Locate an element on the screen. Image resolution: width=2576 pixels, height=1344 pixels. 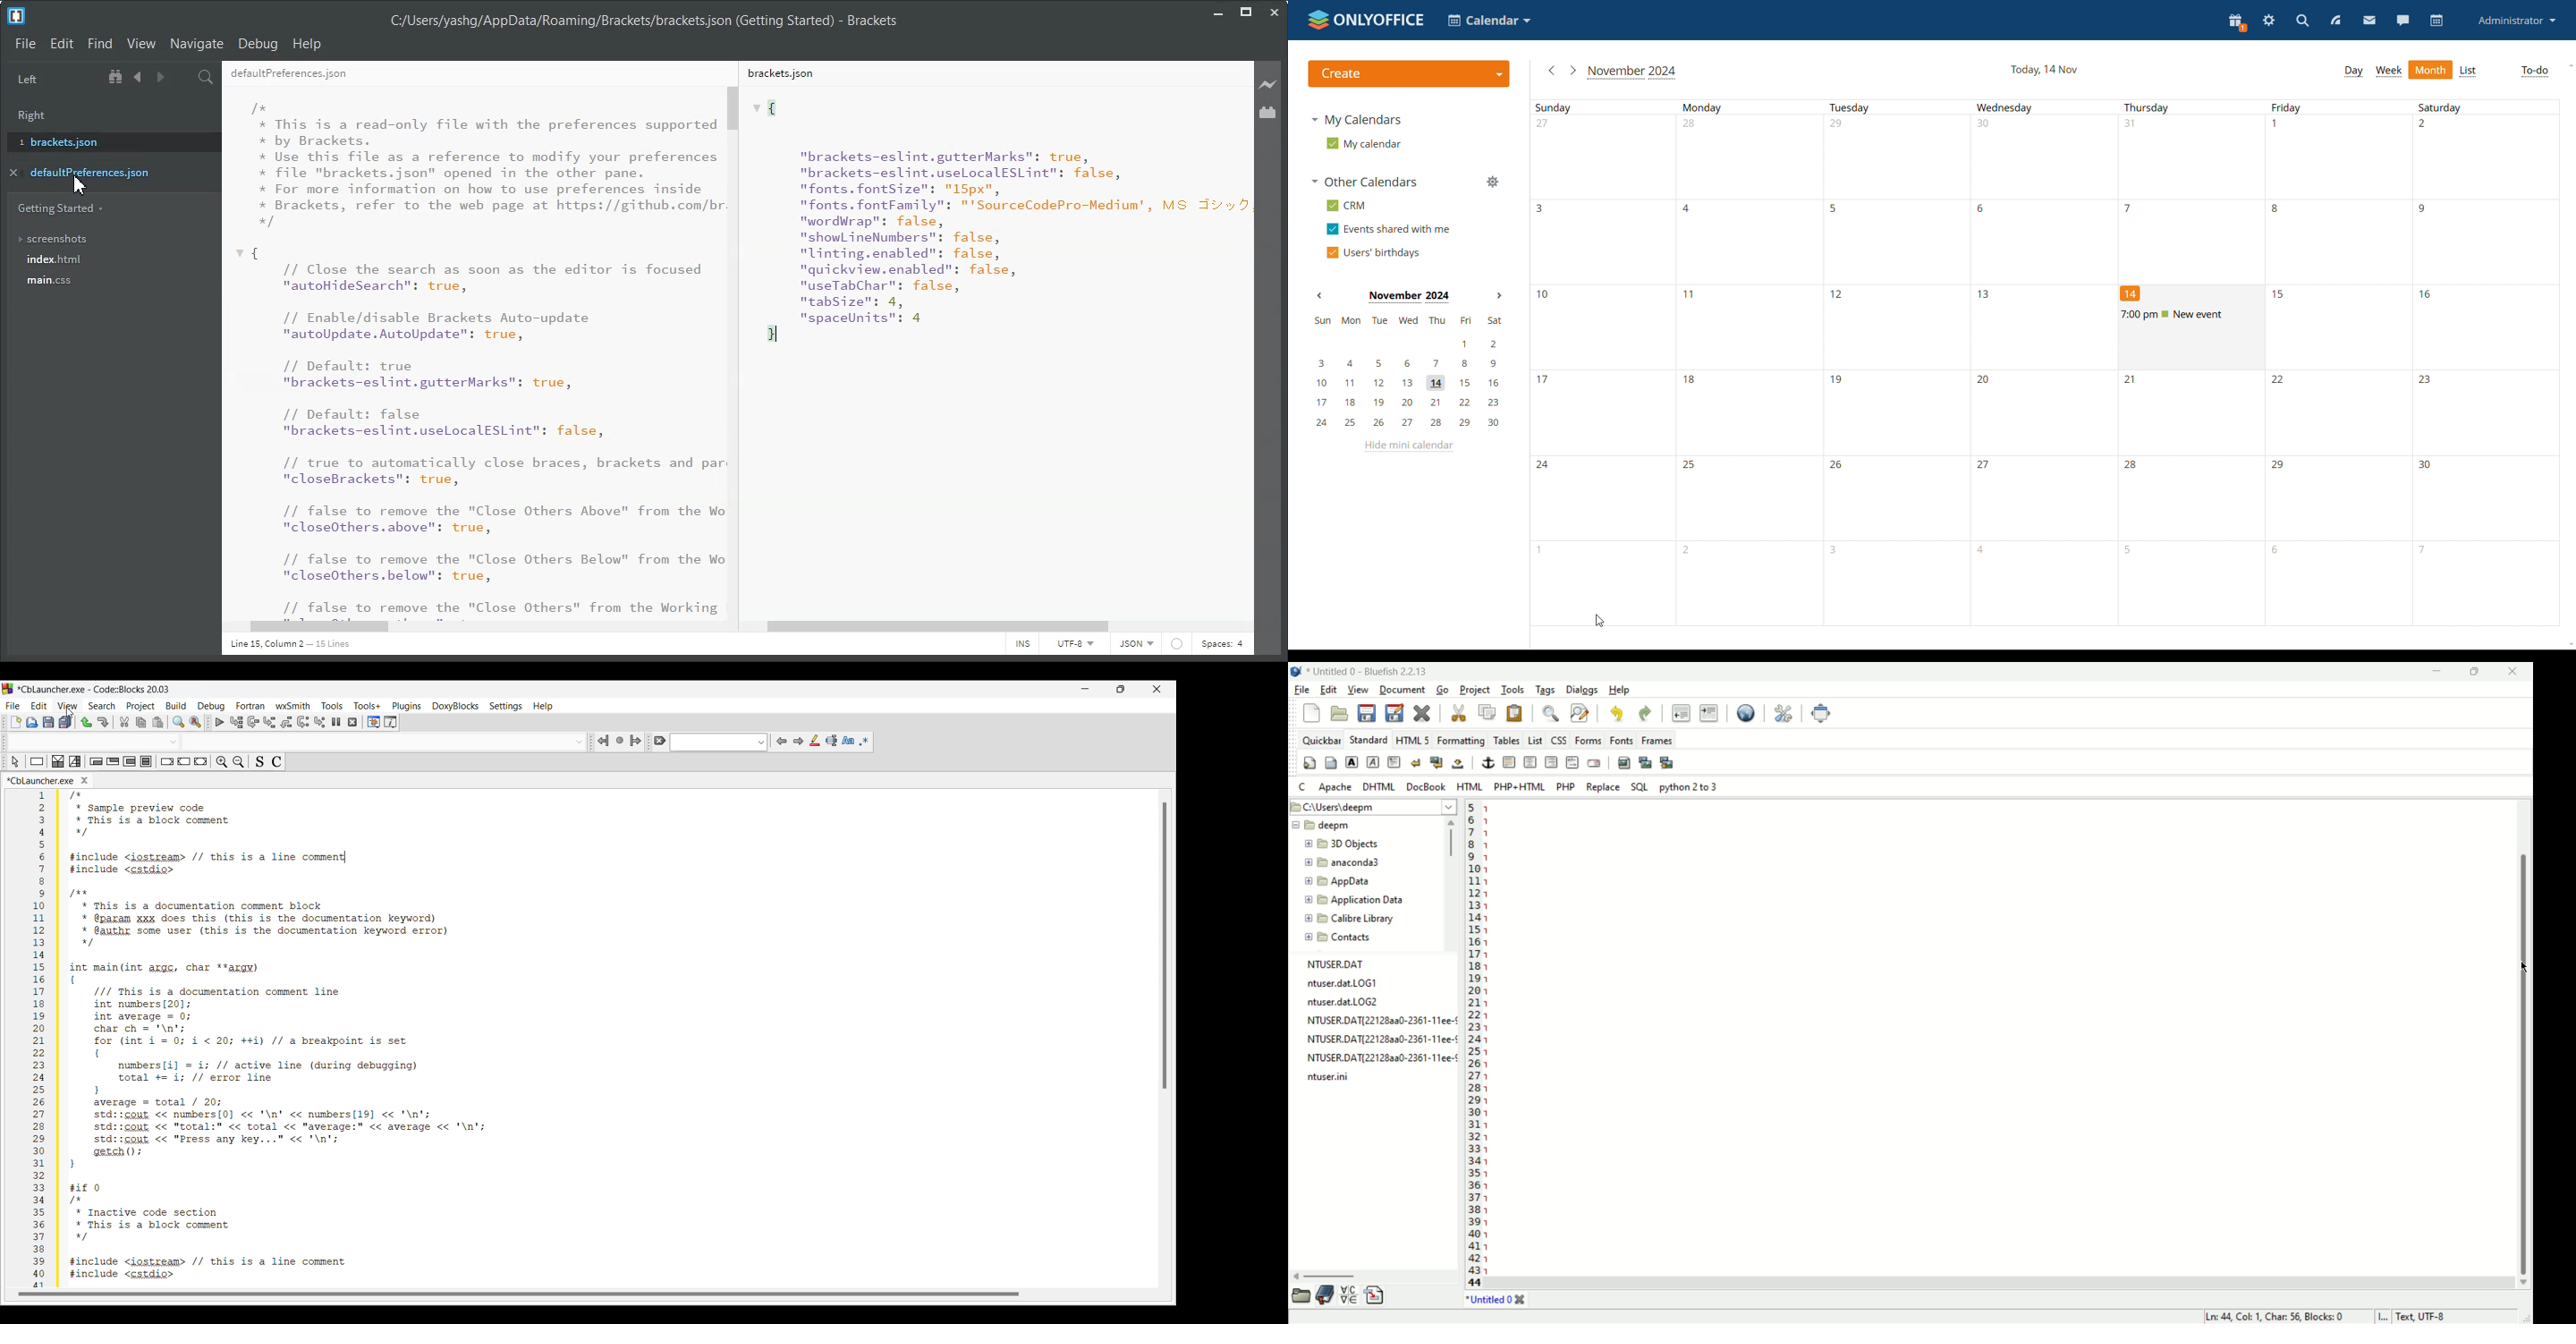
Tables is located at coordinates (1507, 738).